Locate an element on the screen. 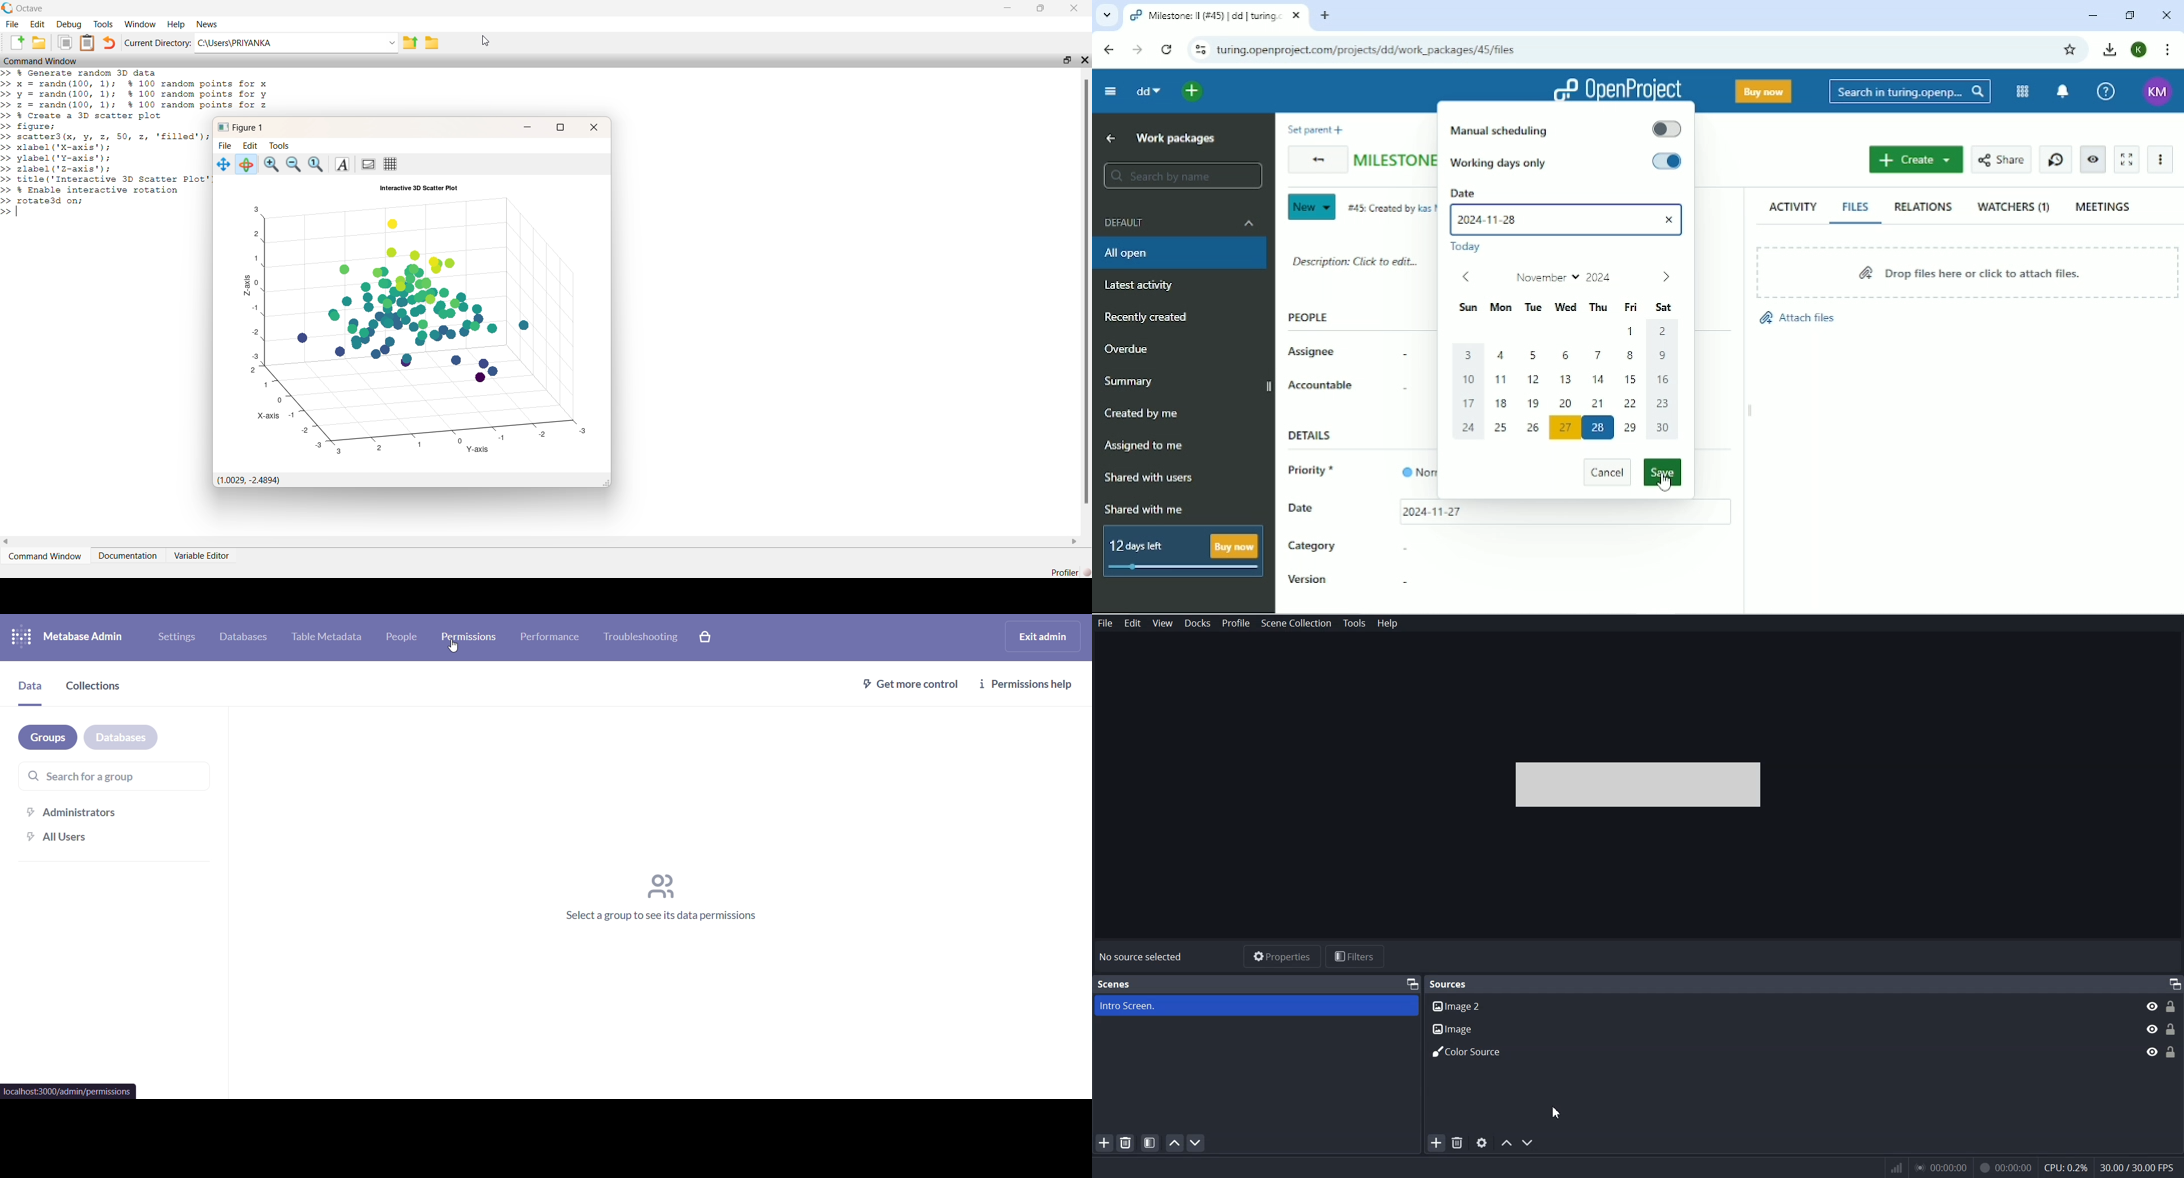 The height and width of the screenshot is (1204, 2184). toggle is located at coordinates (1667, 129).